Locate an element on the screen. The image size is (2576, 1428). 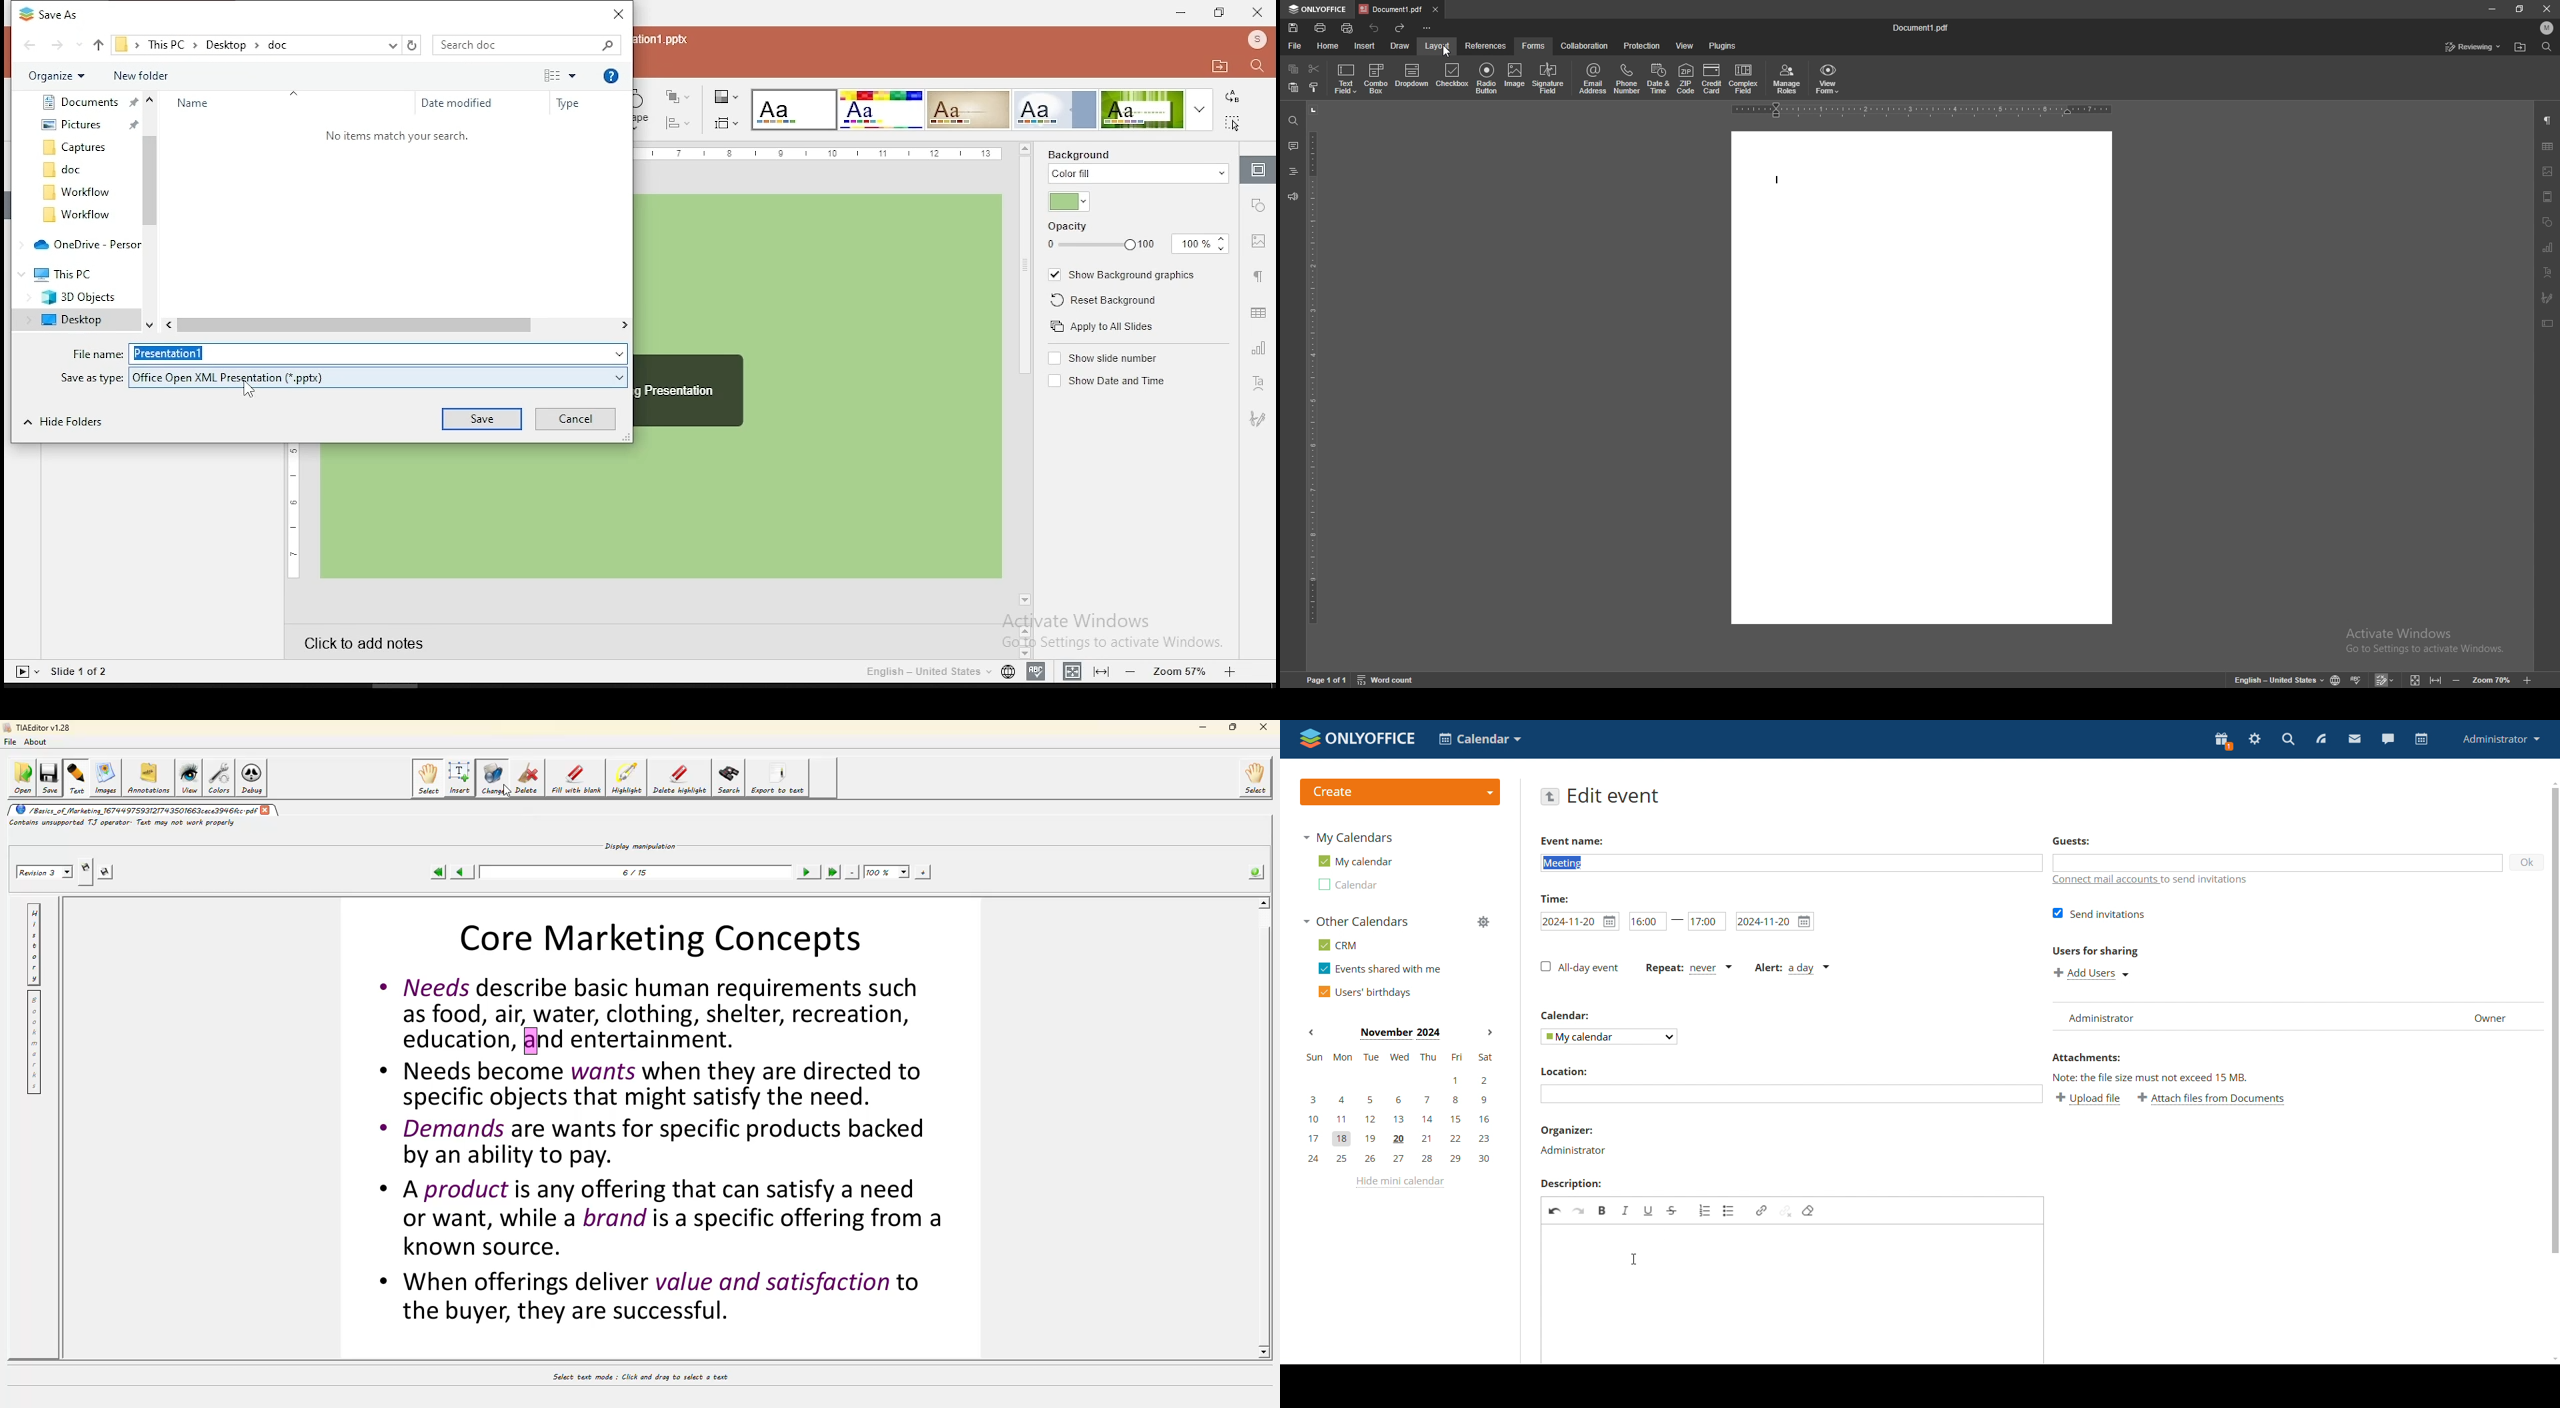
track changes is located at coordinates (2386, 680).